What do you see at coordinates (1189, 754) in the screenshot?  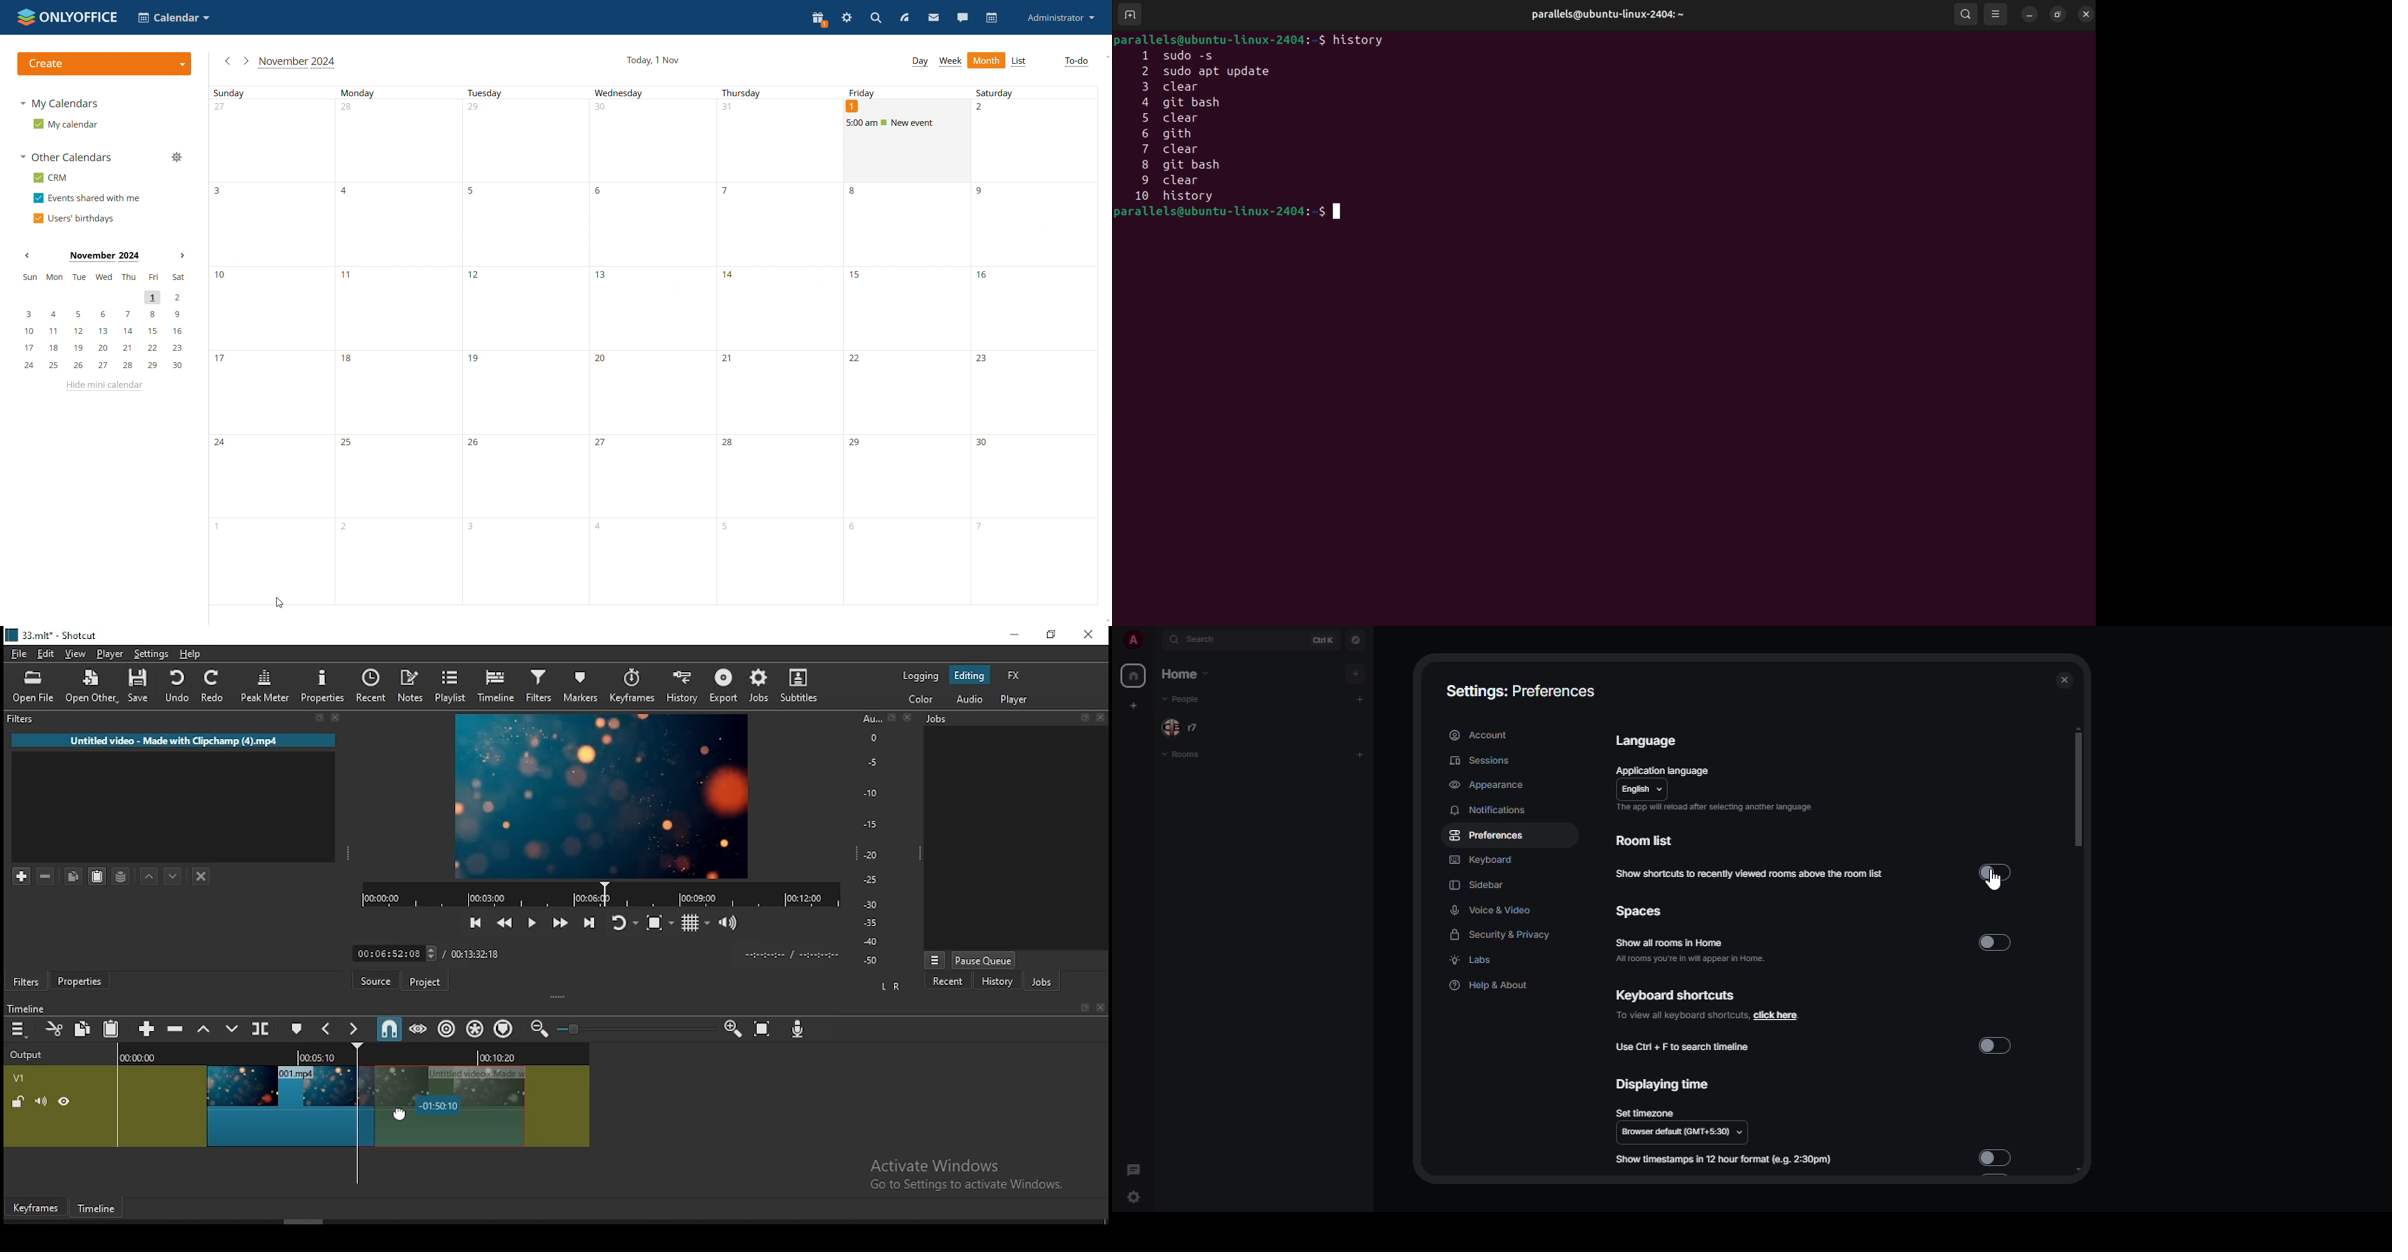 I see `rooms` at bounding box center [1189, 754].